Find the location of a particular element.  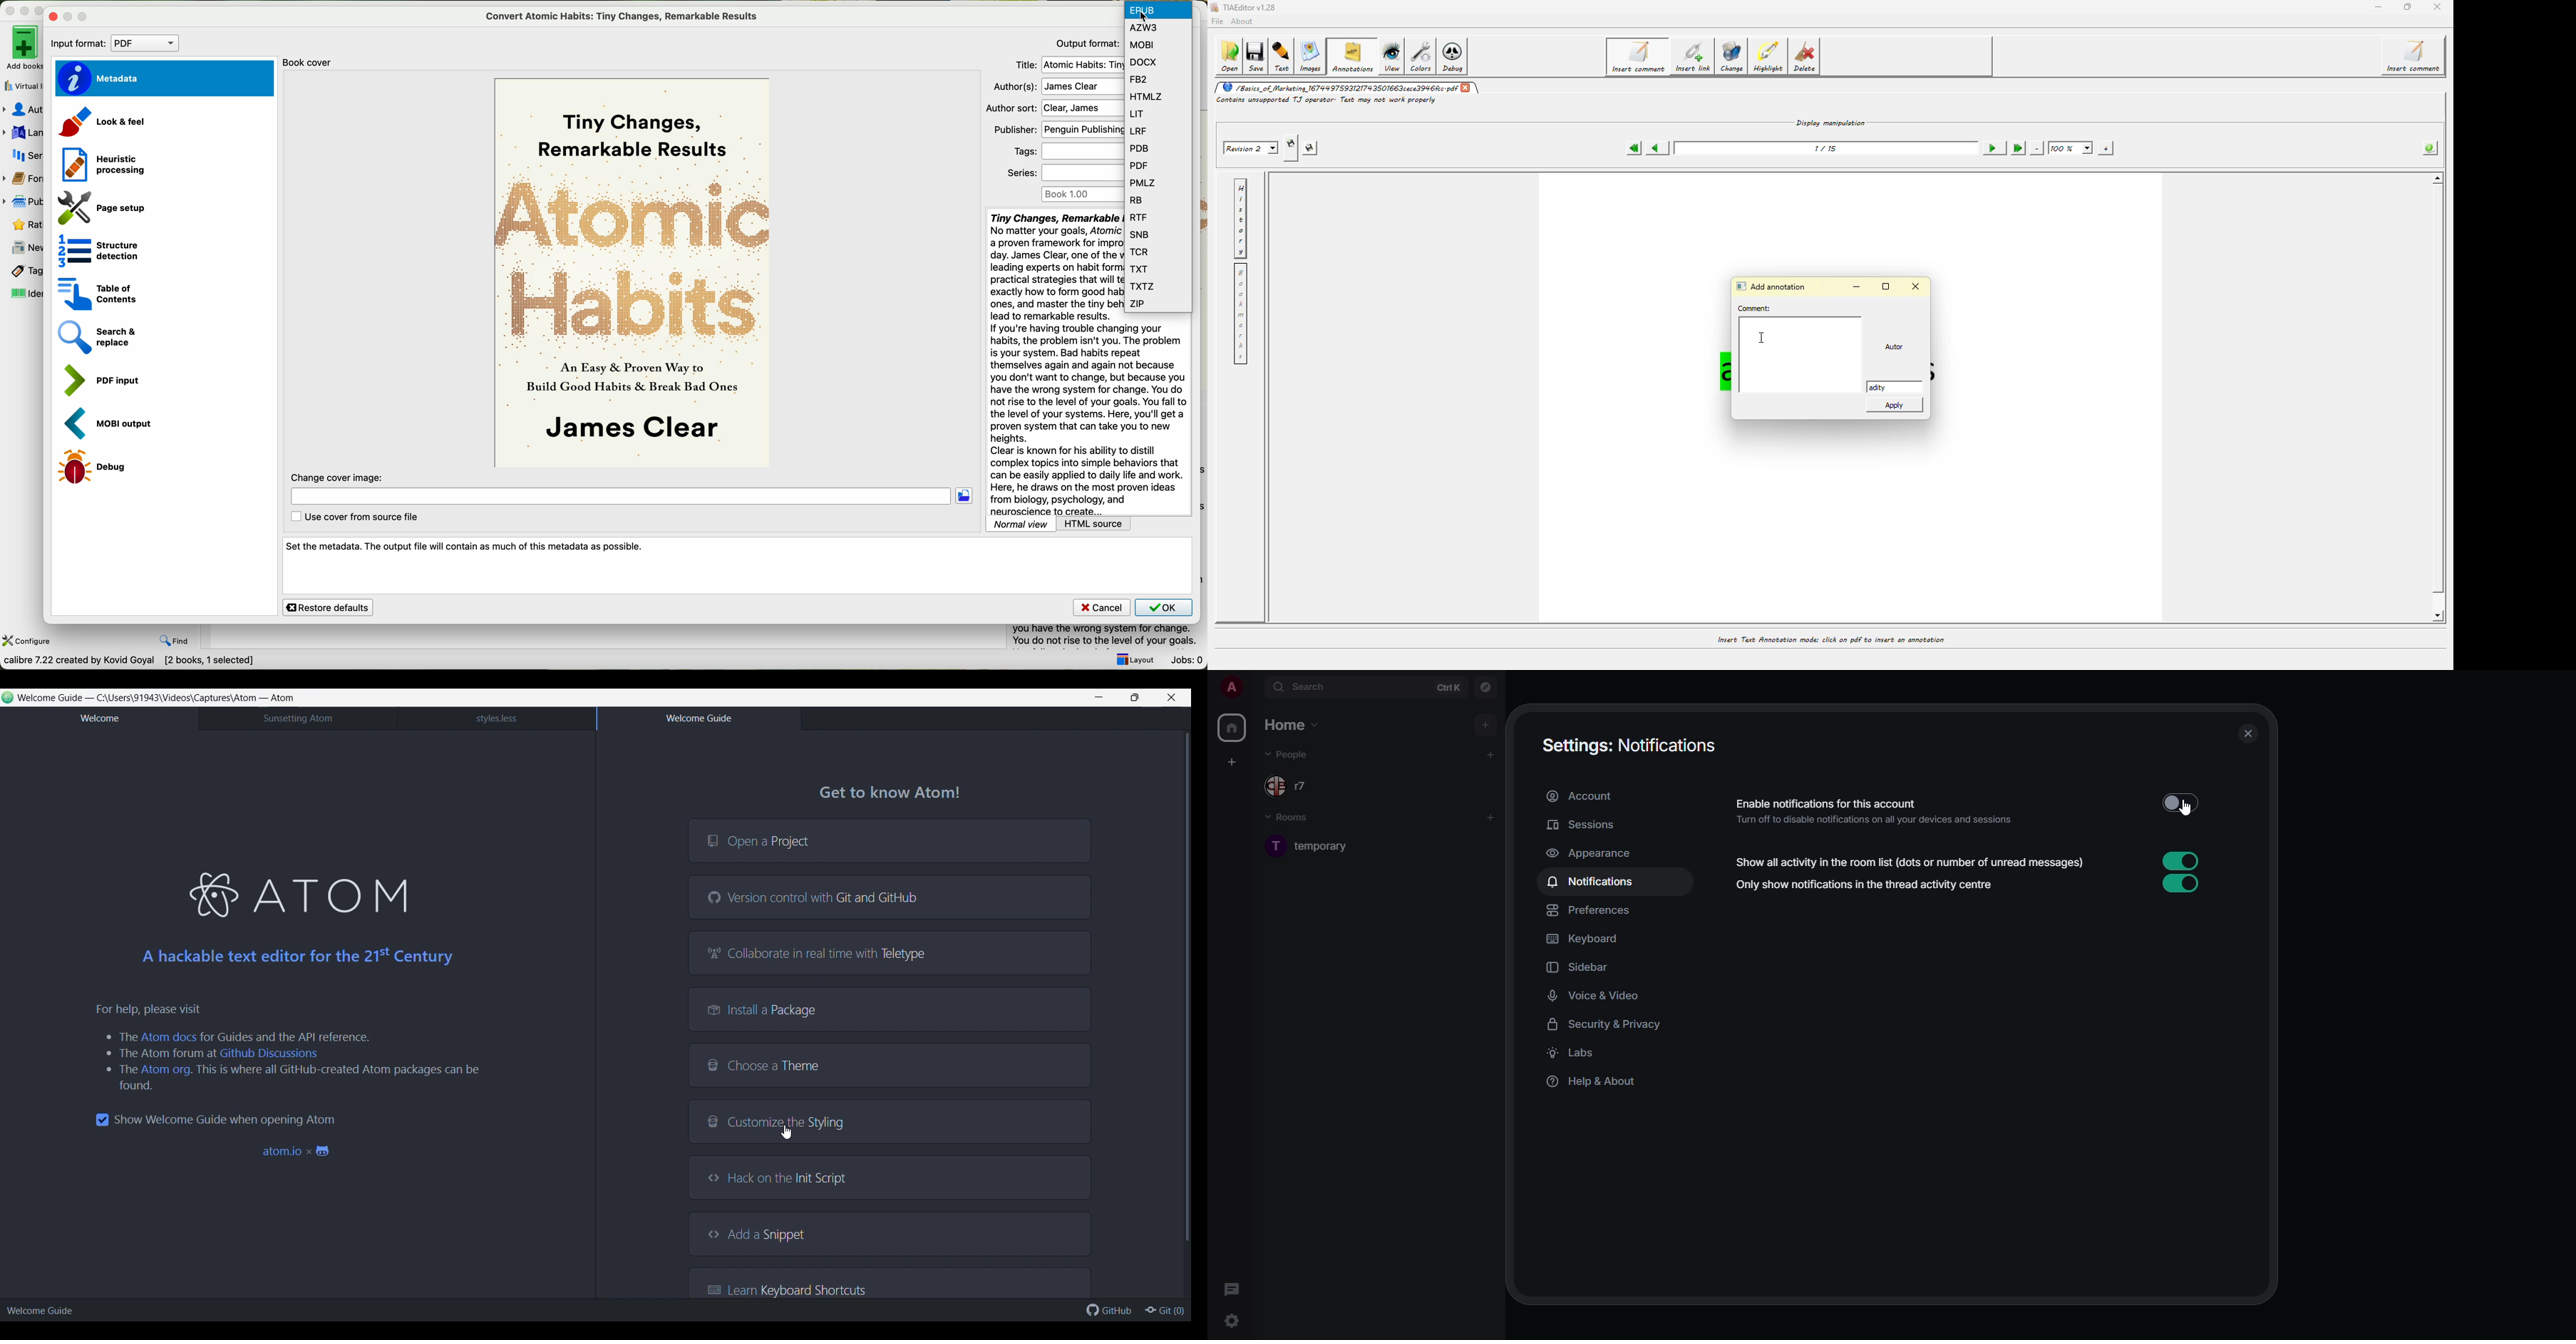

book cover is located at coordinates (634, 273).